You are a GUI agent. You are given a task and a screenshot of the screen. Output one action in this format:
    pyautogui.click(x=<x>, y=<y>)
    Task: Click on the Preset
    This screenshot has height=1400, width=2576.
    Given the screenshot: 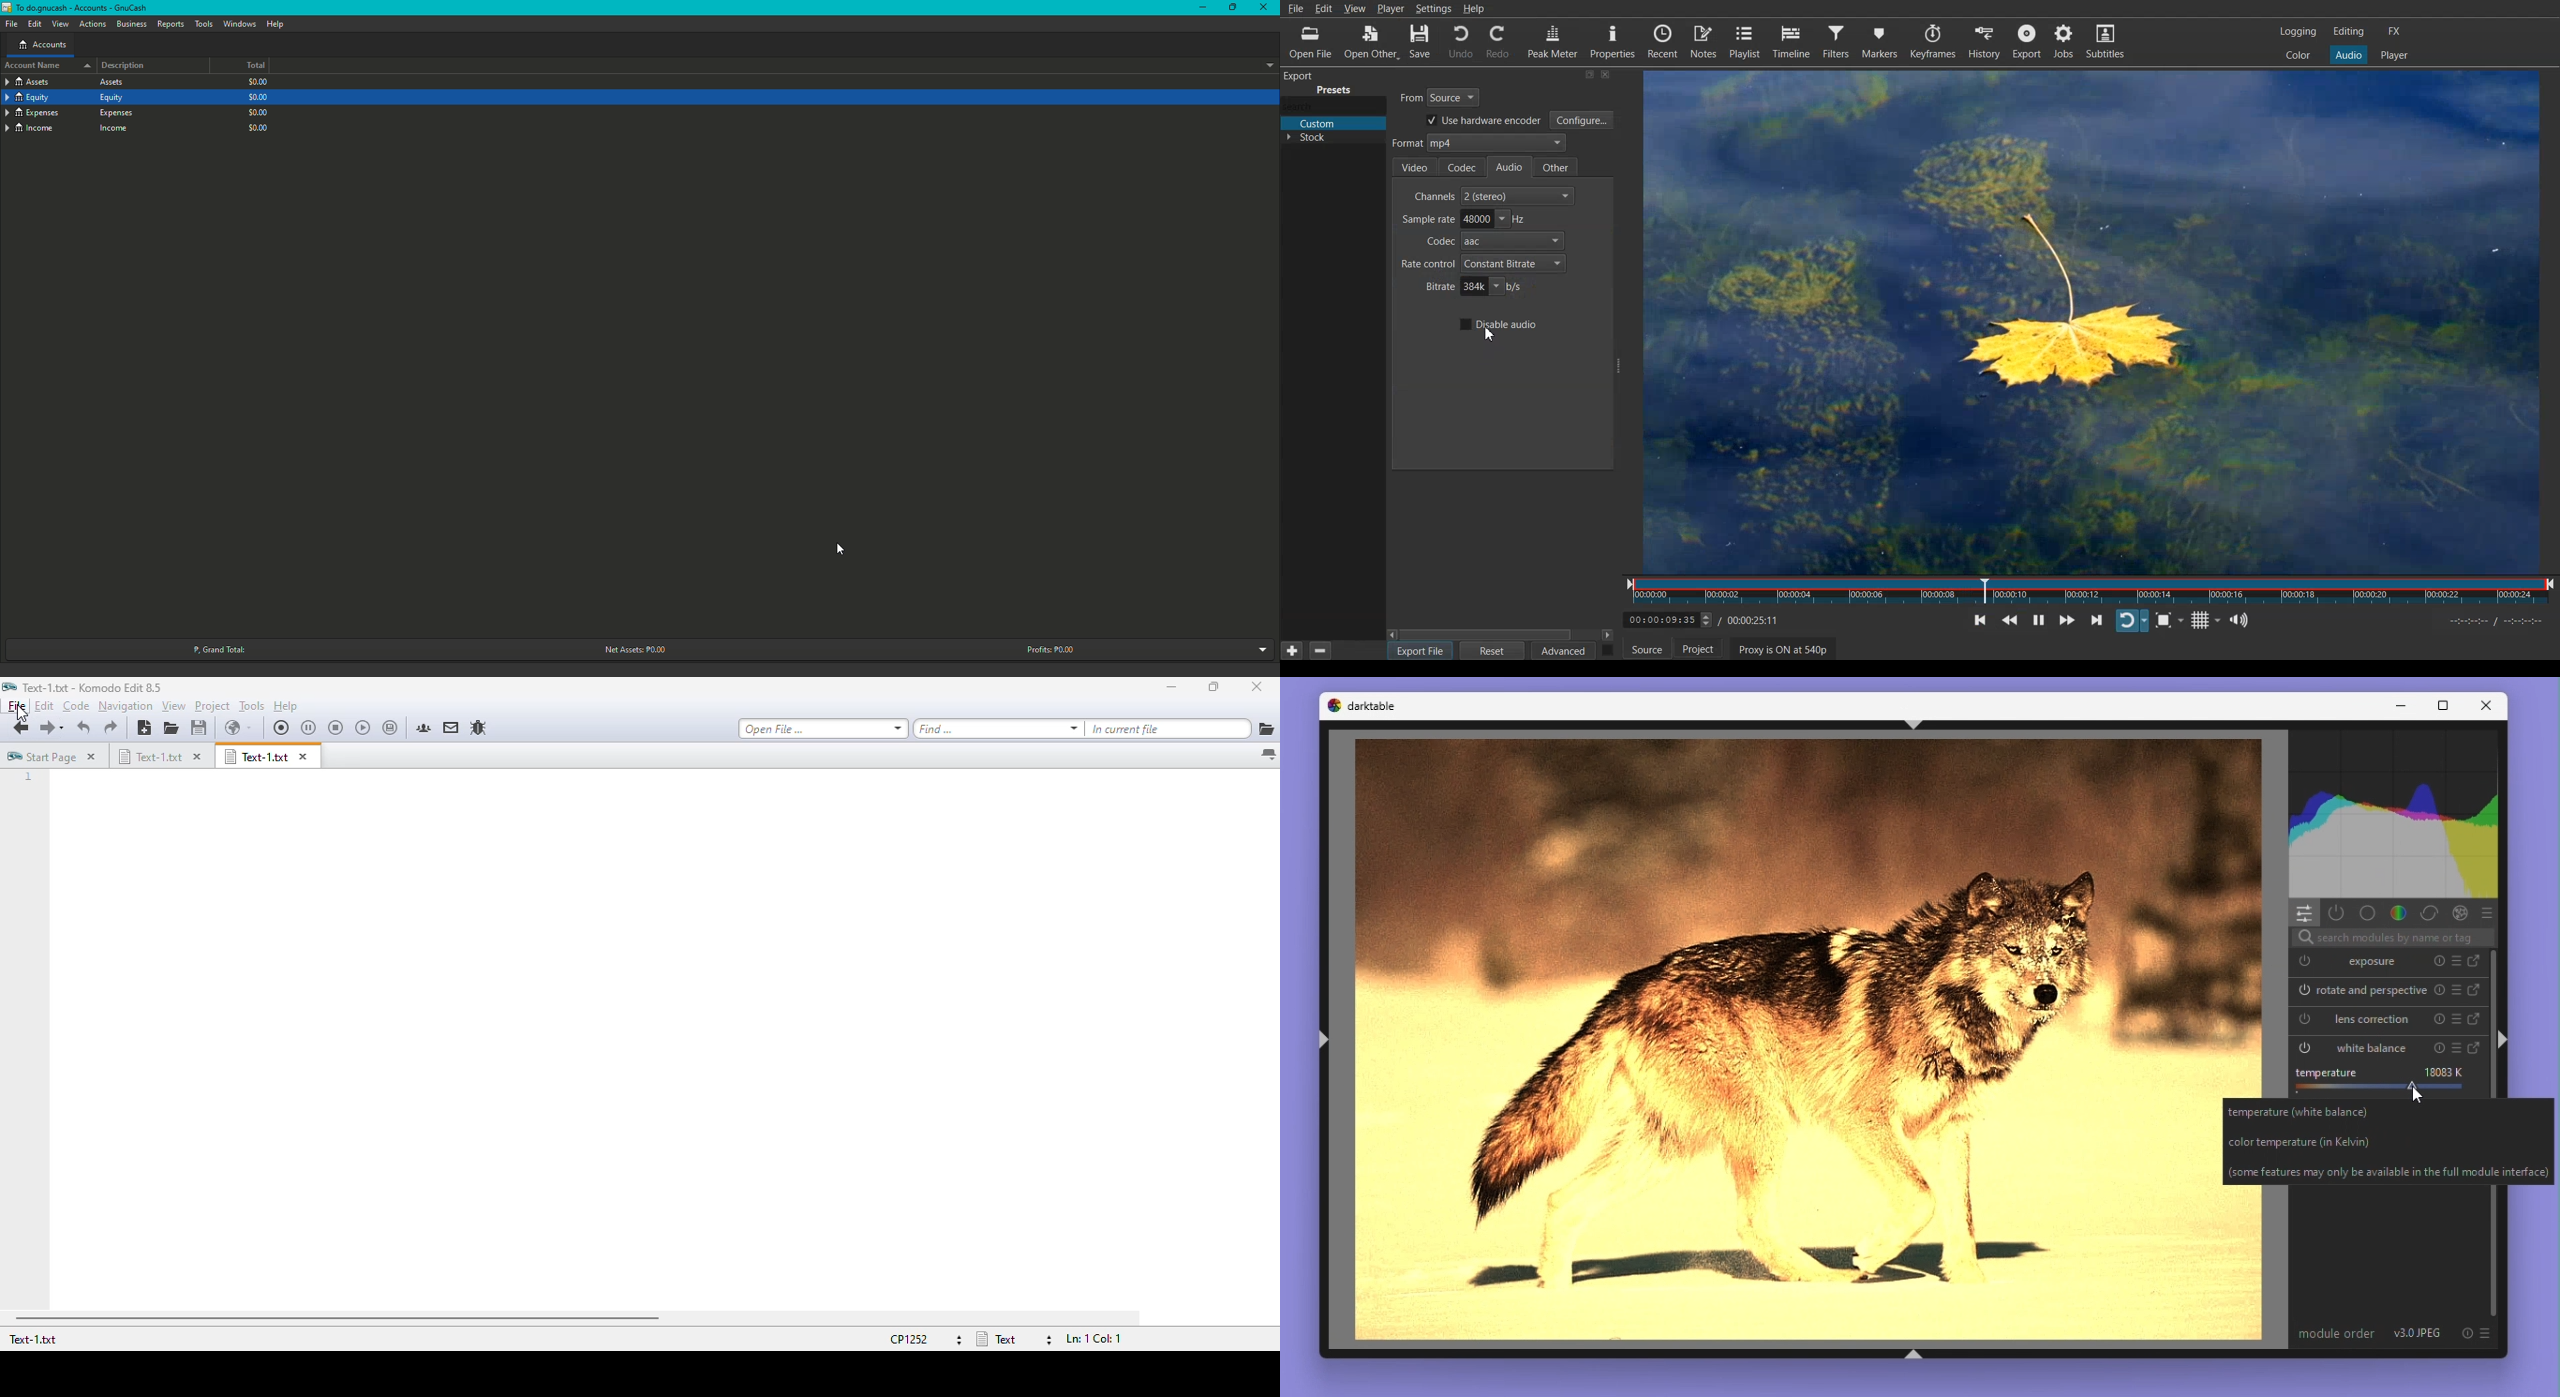 What is the action you would take?
    pyautogui.click(x=2458, y=1047)
    